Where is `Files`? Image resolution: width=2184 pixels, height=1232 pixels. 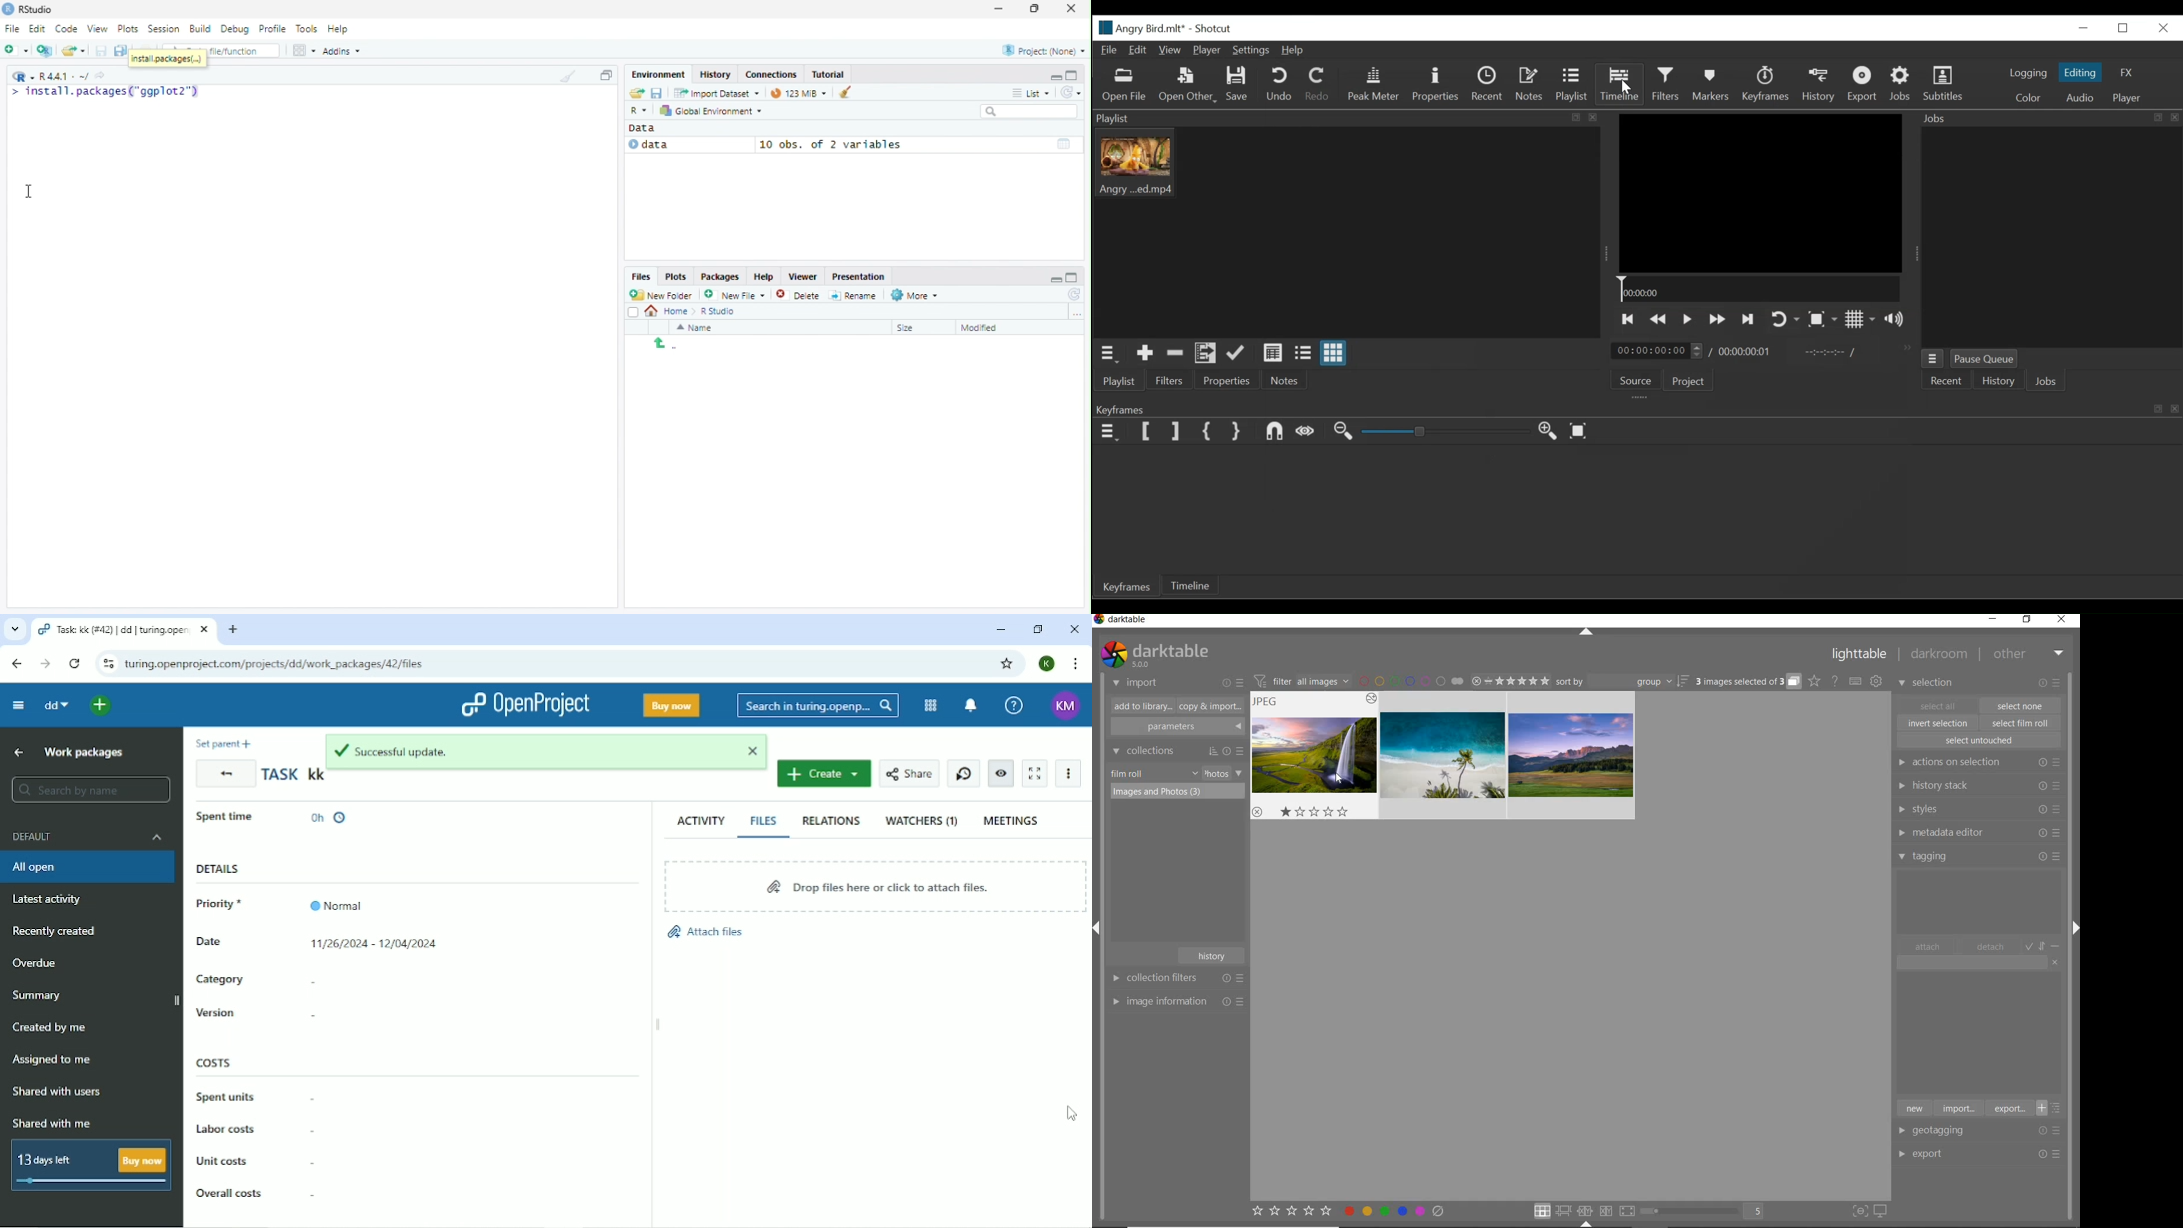
Files is located at coordinates (642, 277).